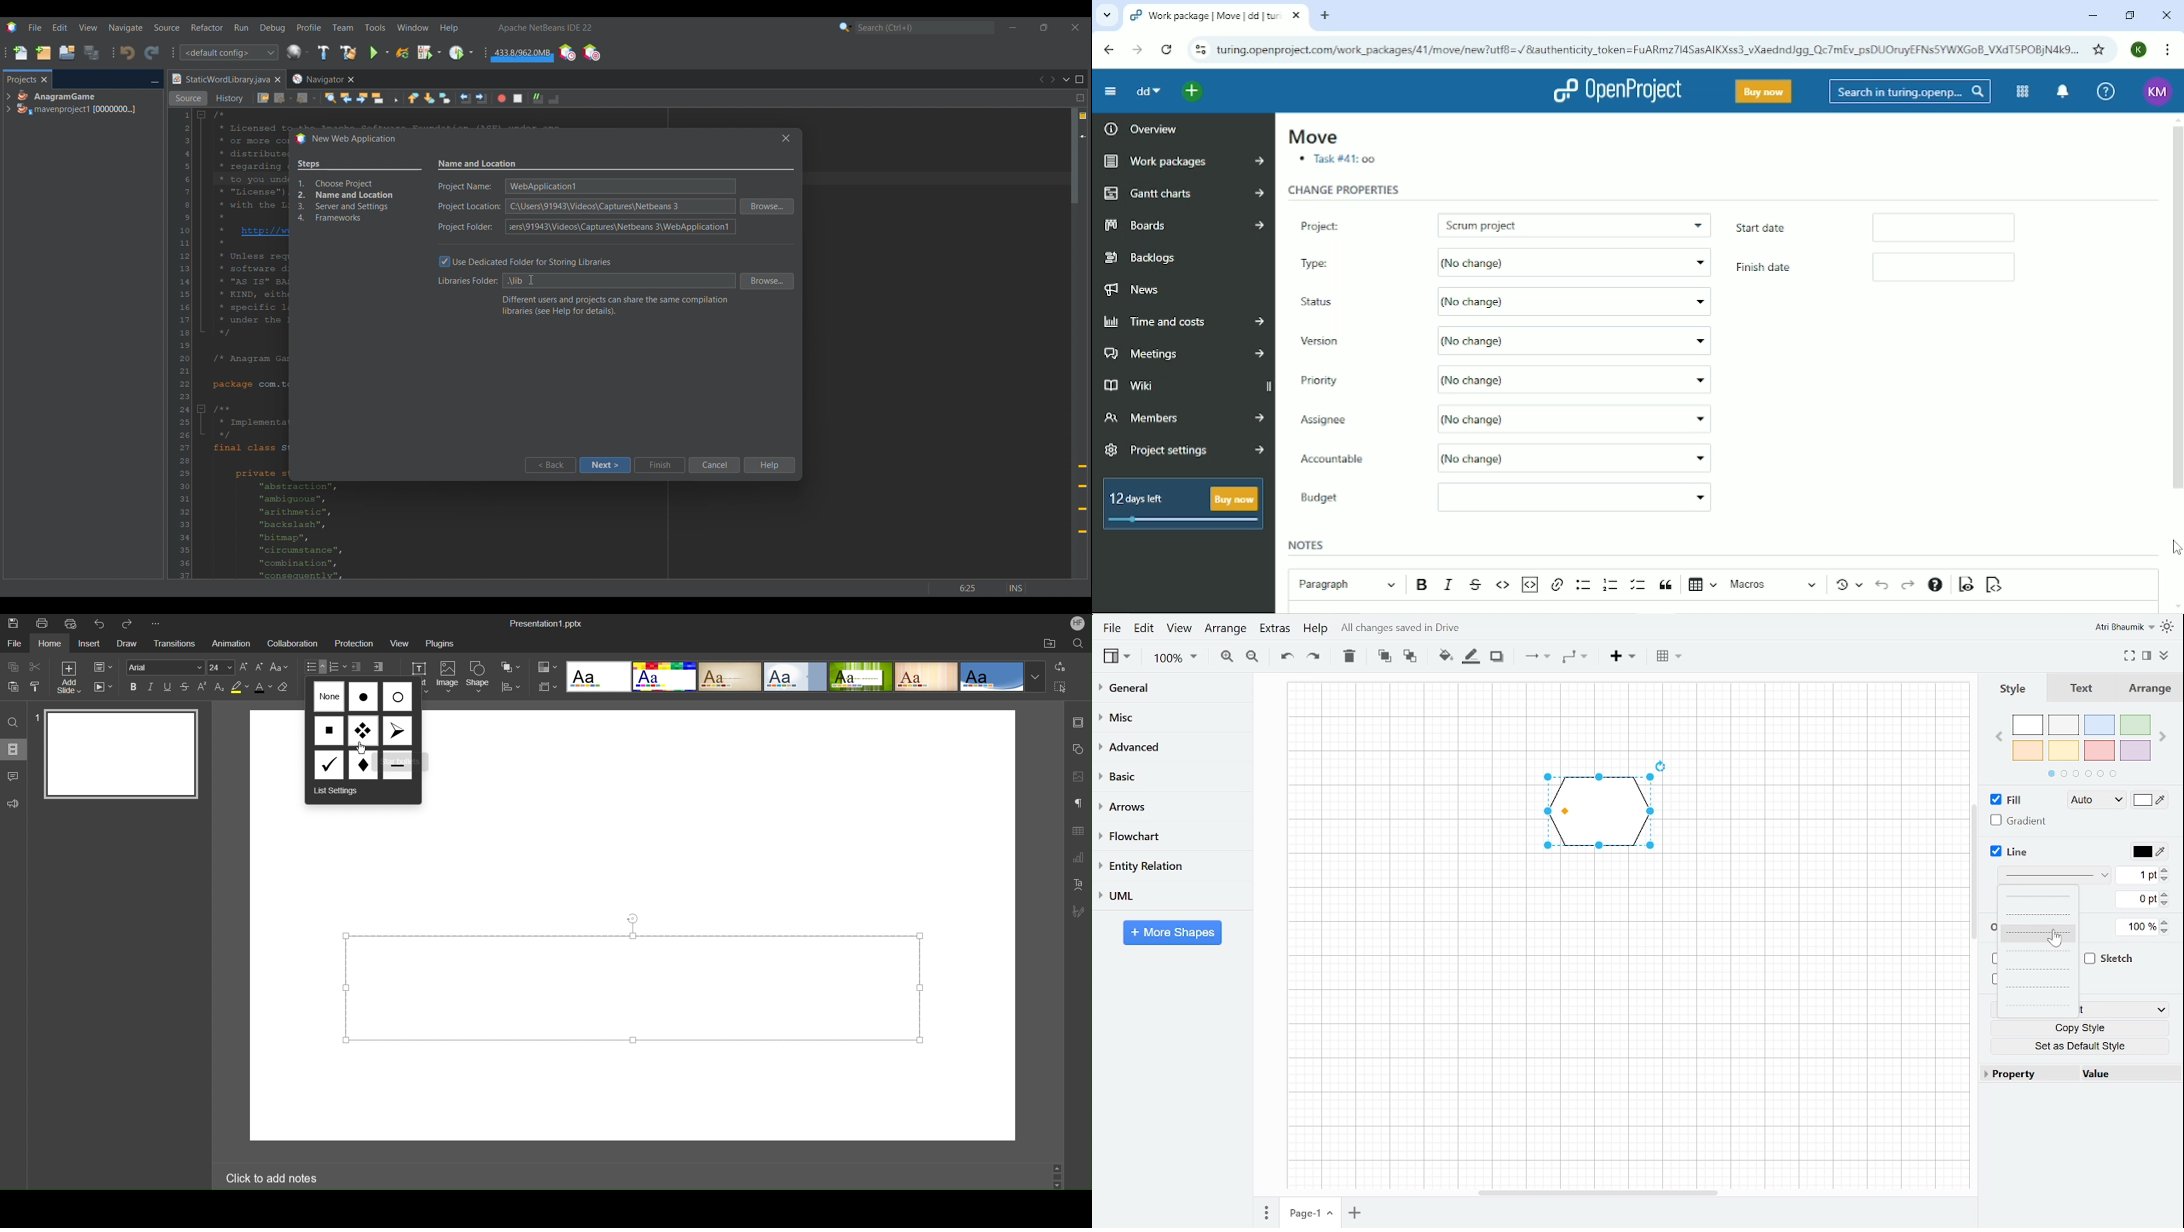 The width and height of the screenshot is (2184, 1232). I want to click on Numbered list, so click(1611, 584).